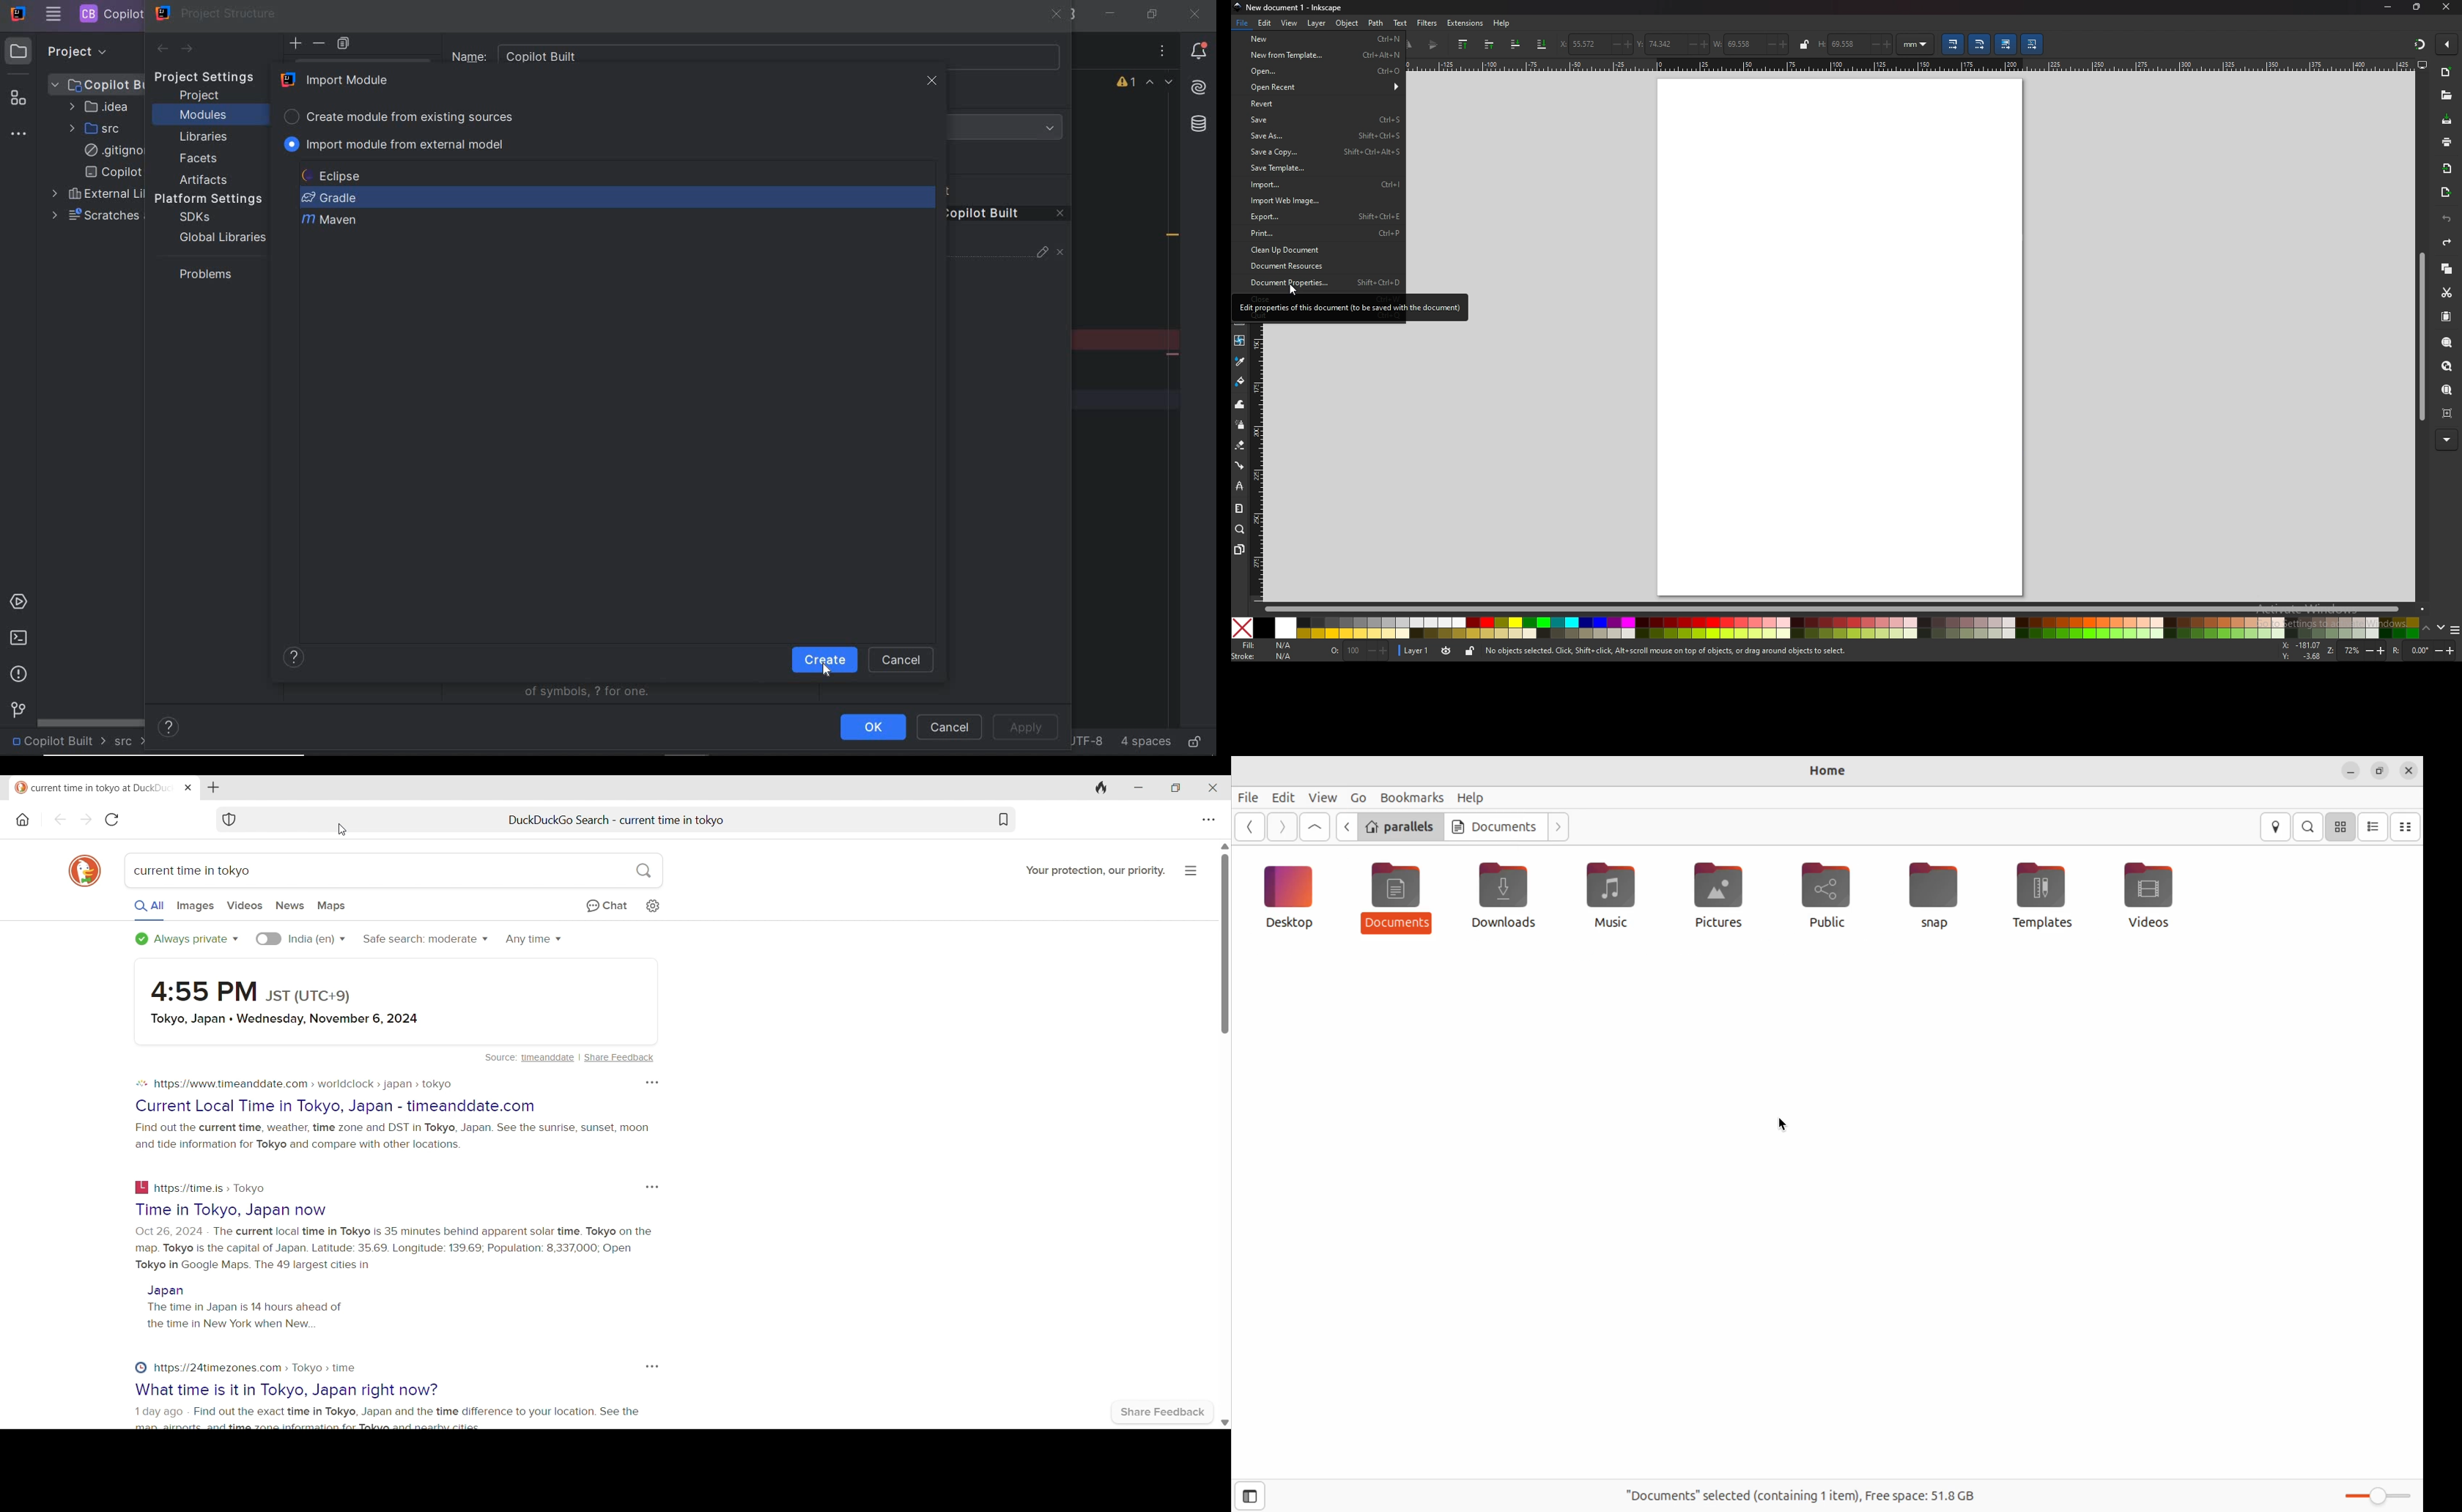 This screenshot has width=2464, height=1512. What do you see at coordinates (1805, 44) in the screenshot?
I see `lock` at bounding box center [1805, 44].